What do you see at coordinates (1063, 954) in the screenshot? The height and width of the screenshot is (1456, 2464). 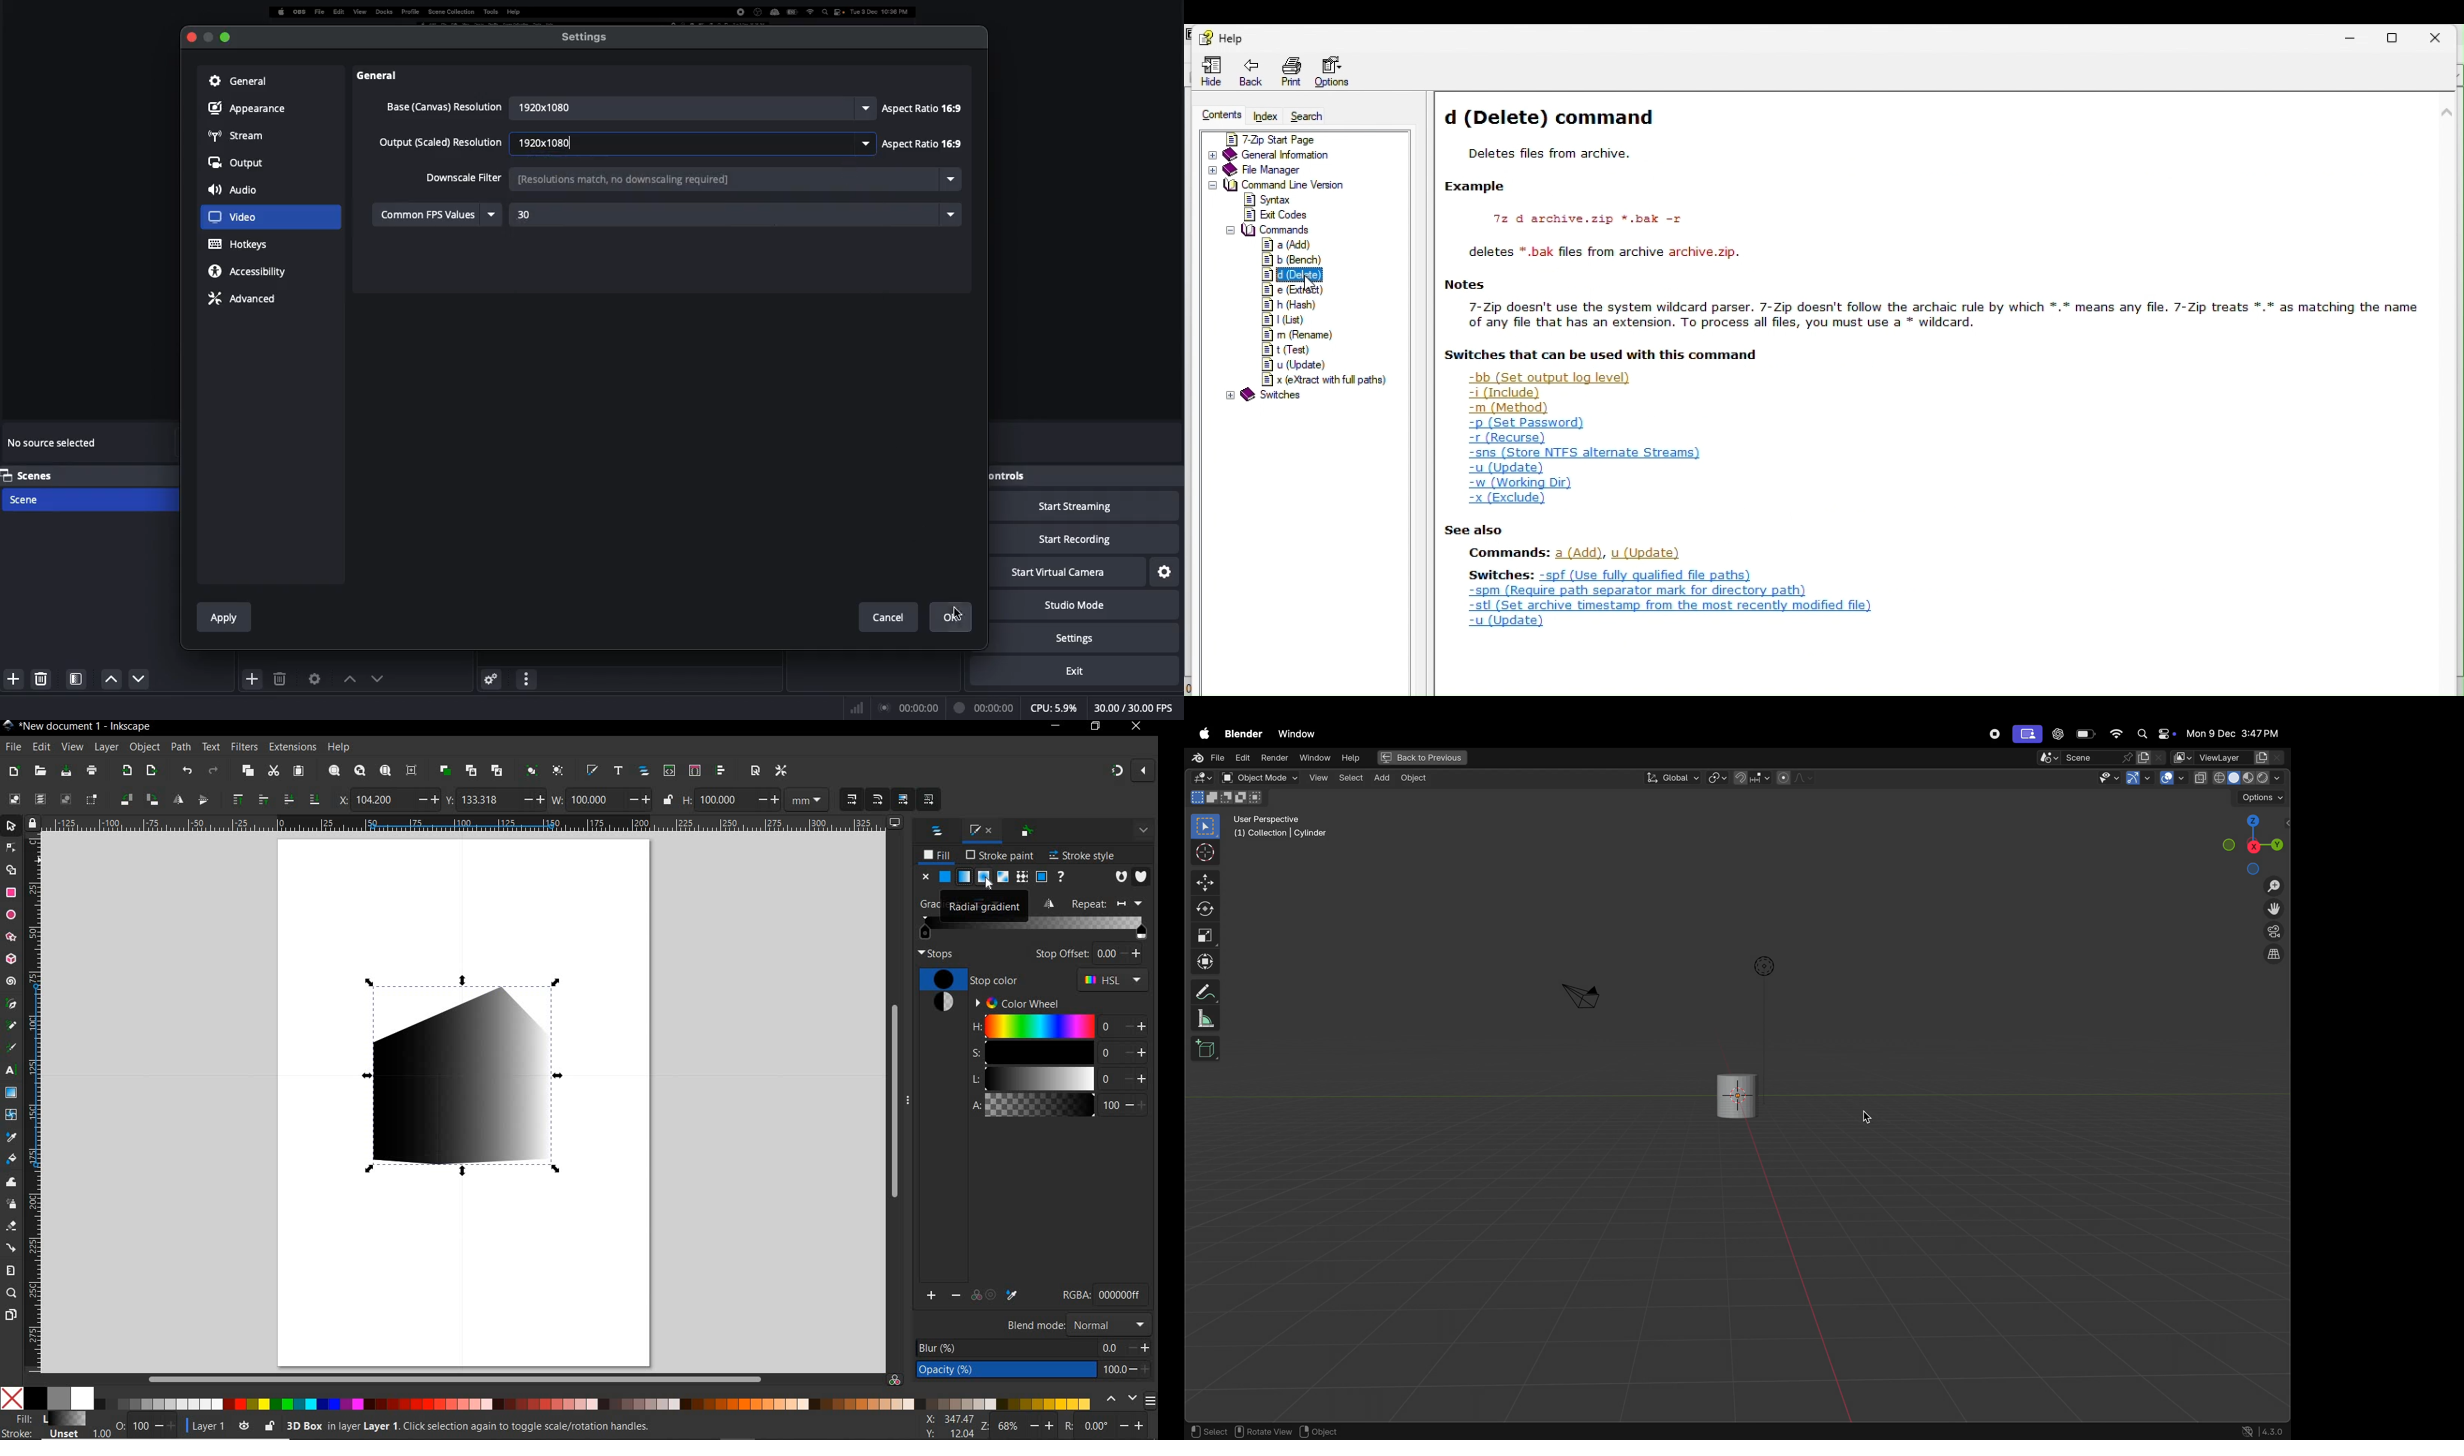 I see `stop offset` at bounding box center [1063, 954].